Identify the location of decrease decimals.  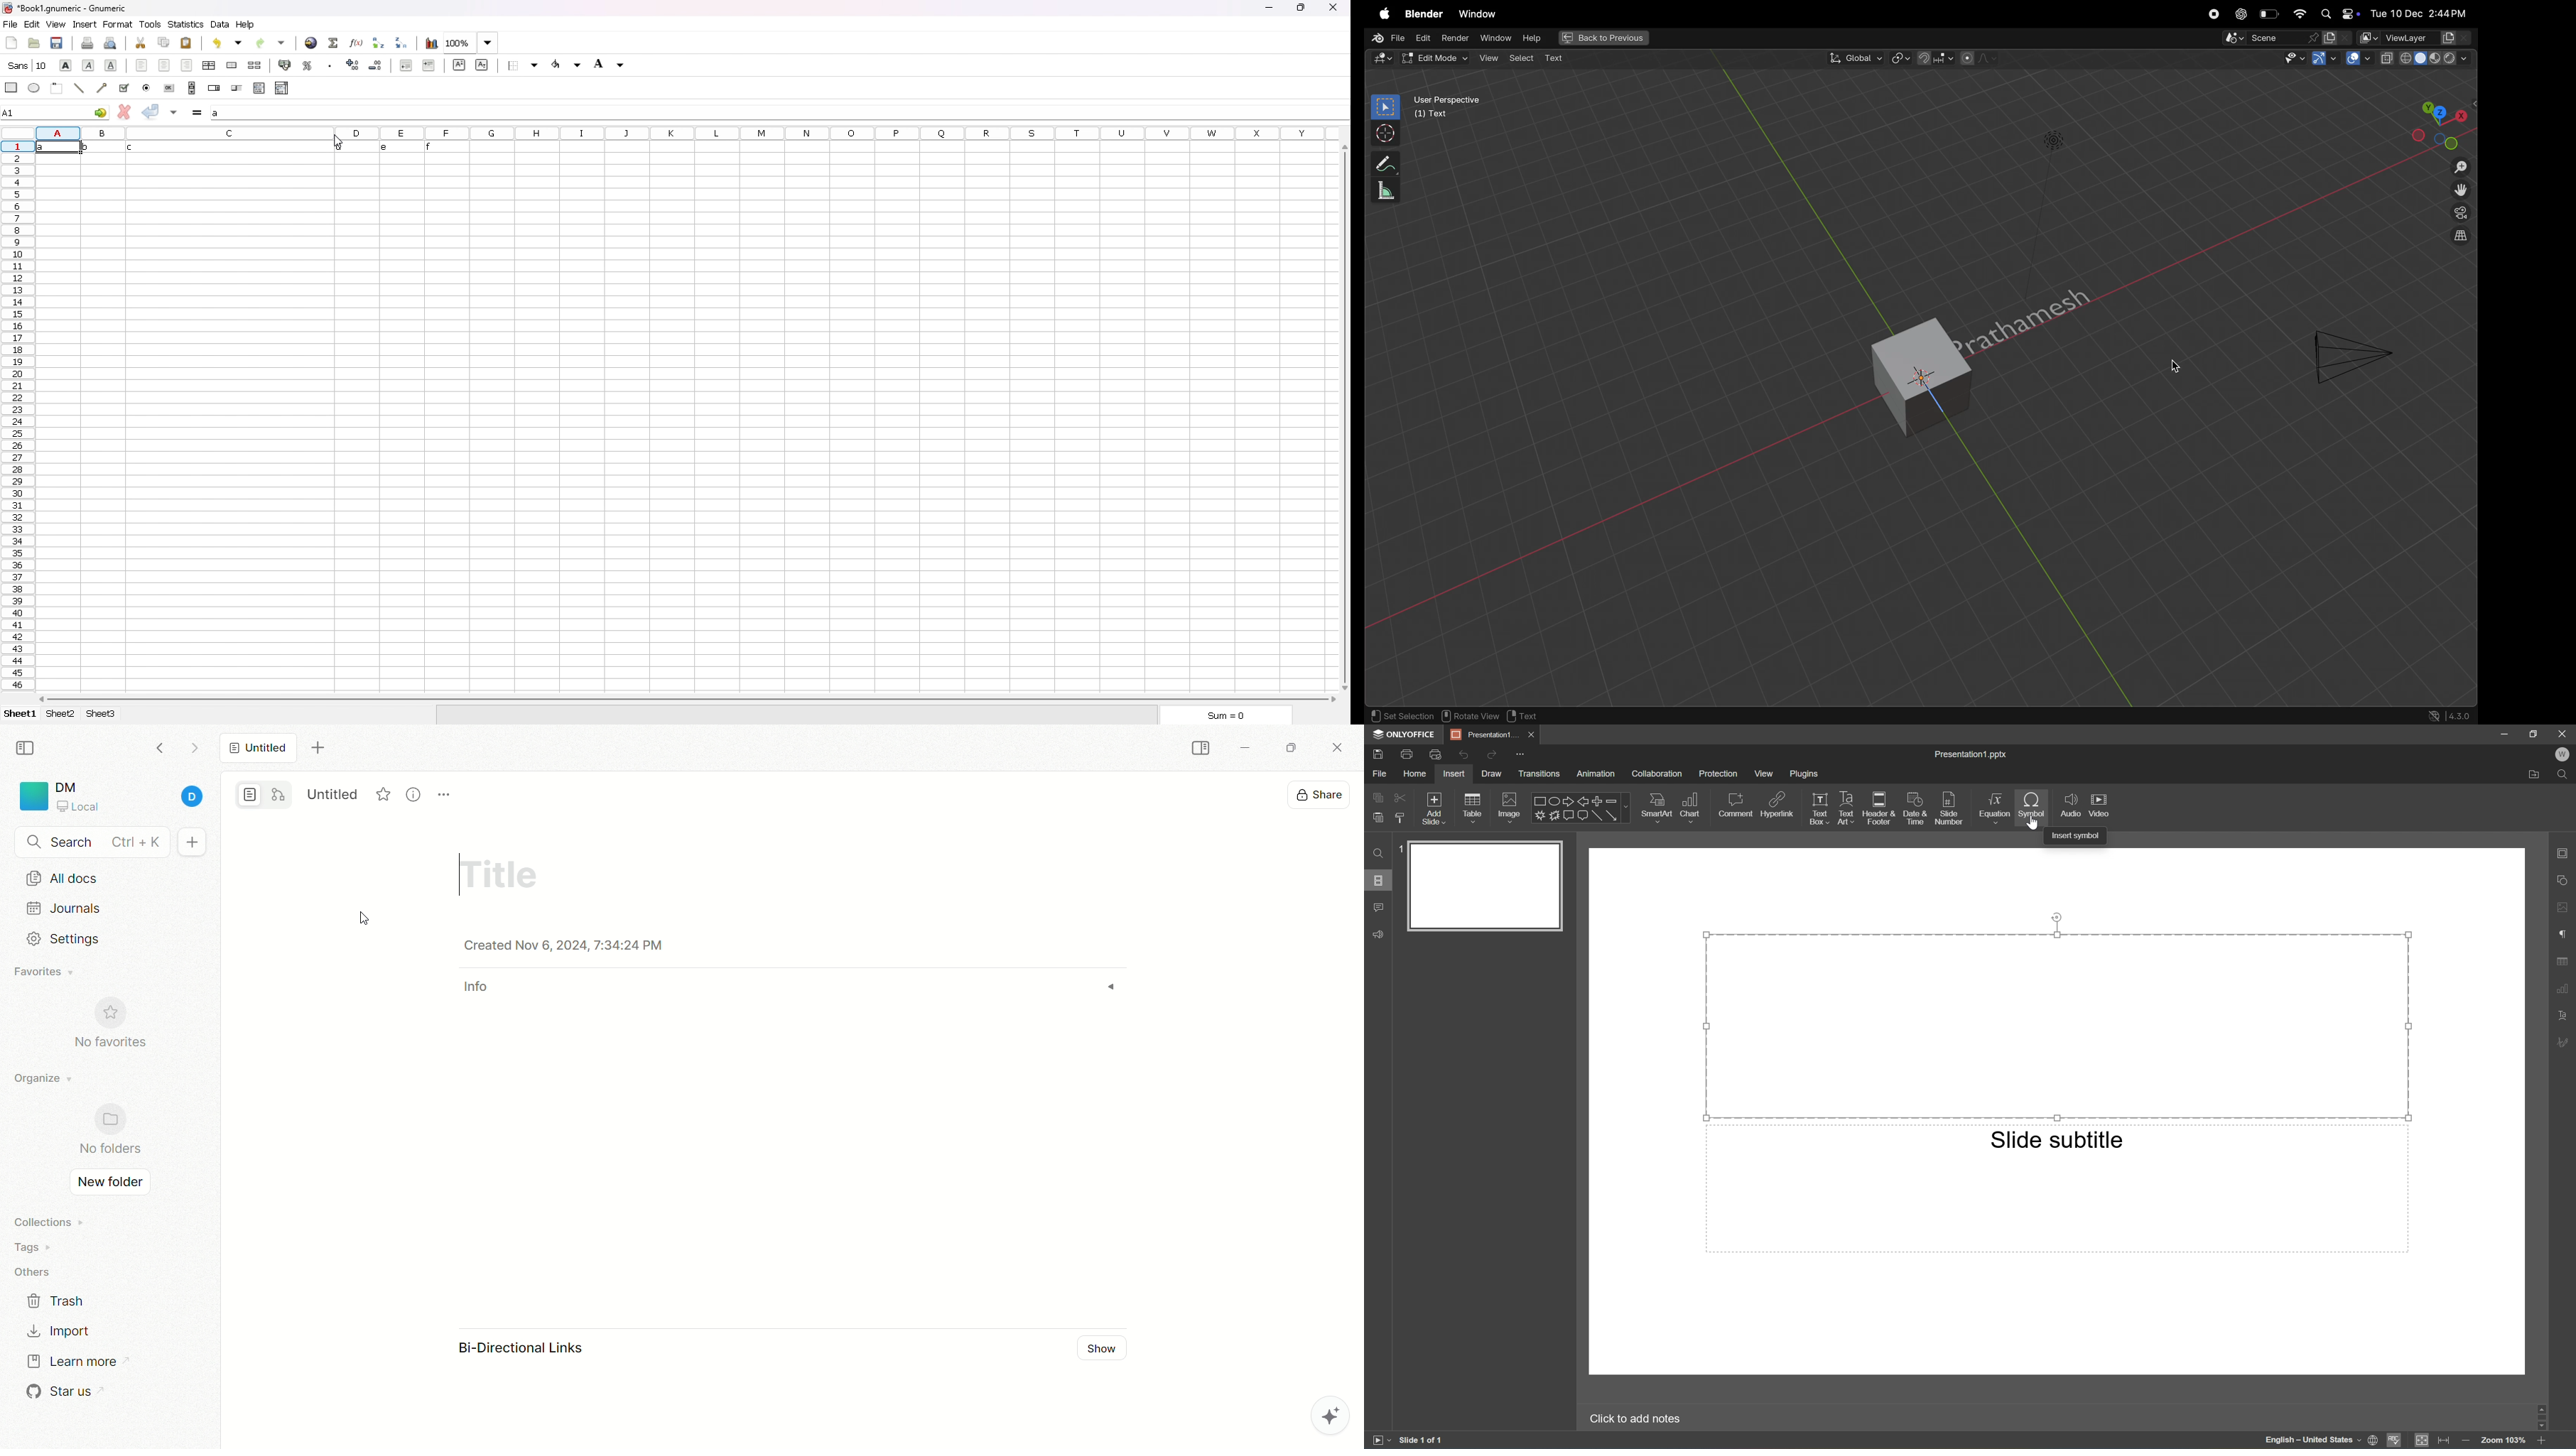
(376, 65).